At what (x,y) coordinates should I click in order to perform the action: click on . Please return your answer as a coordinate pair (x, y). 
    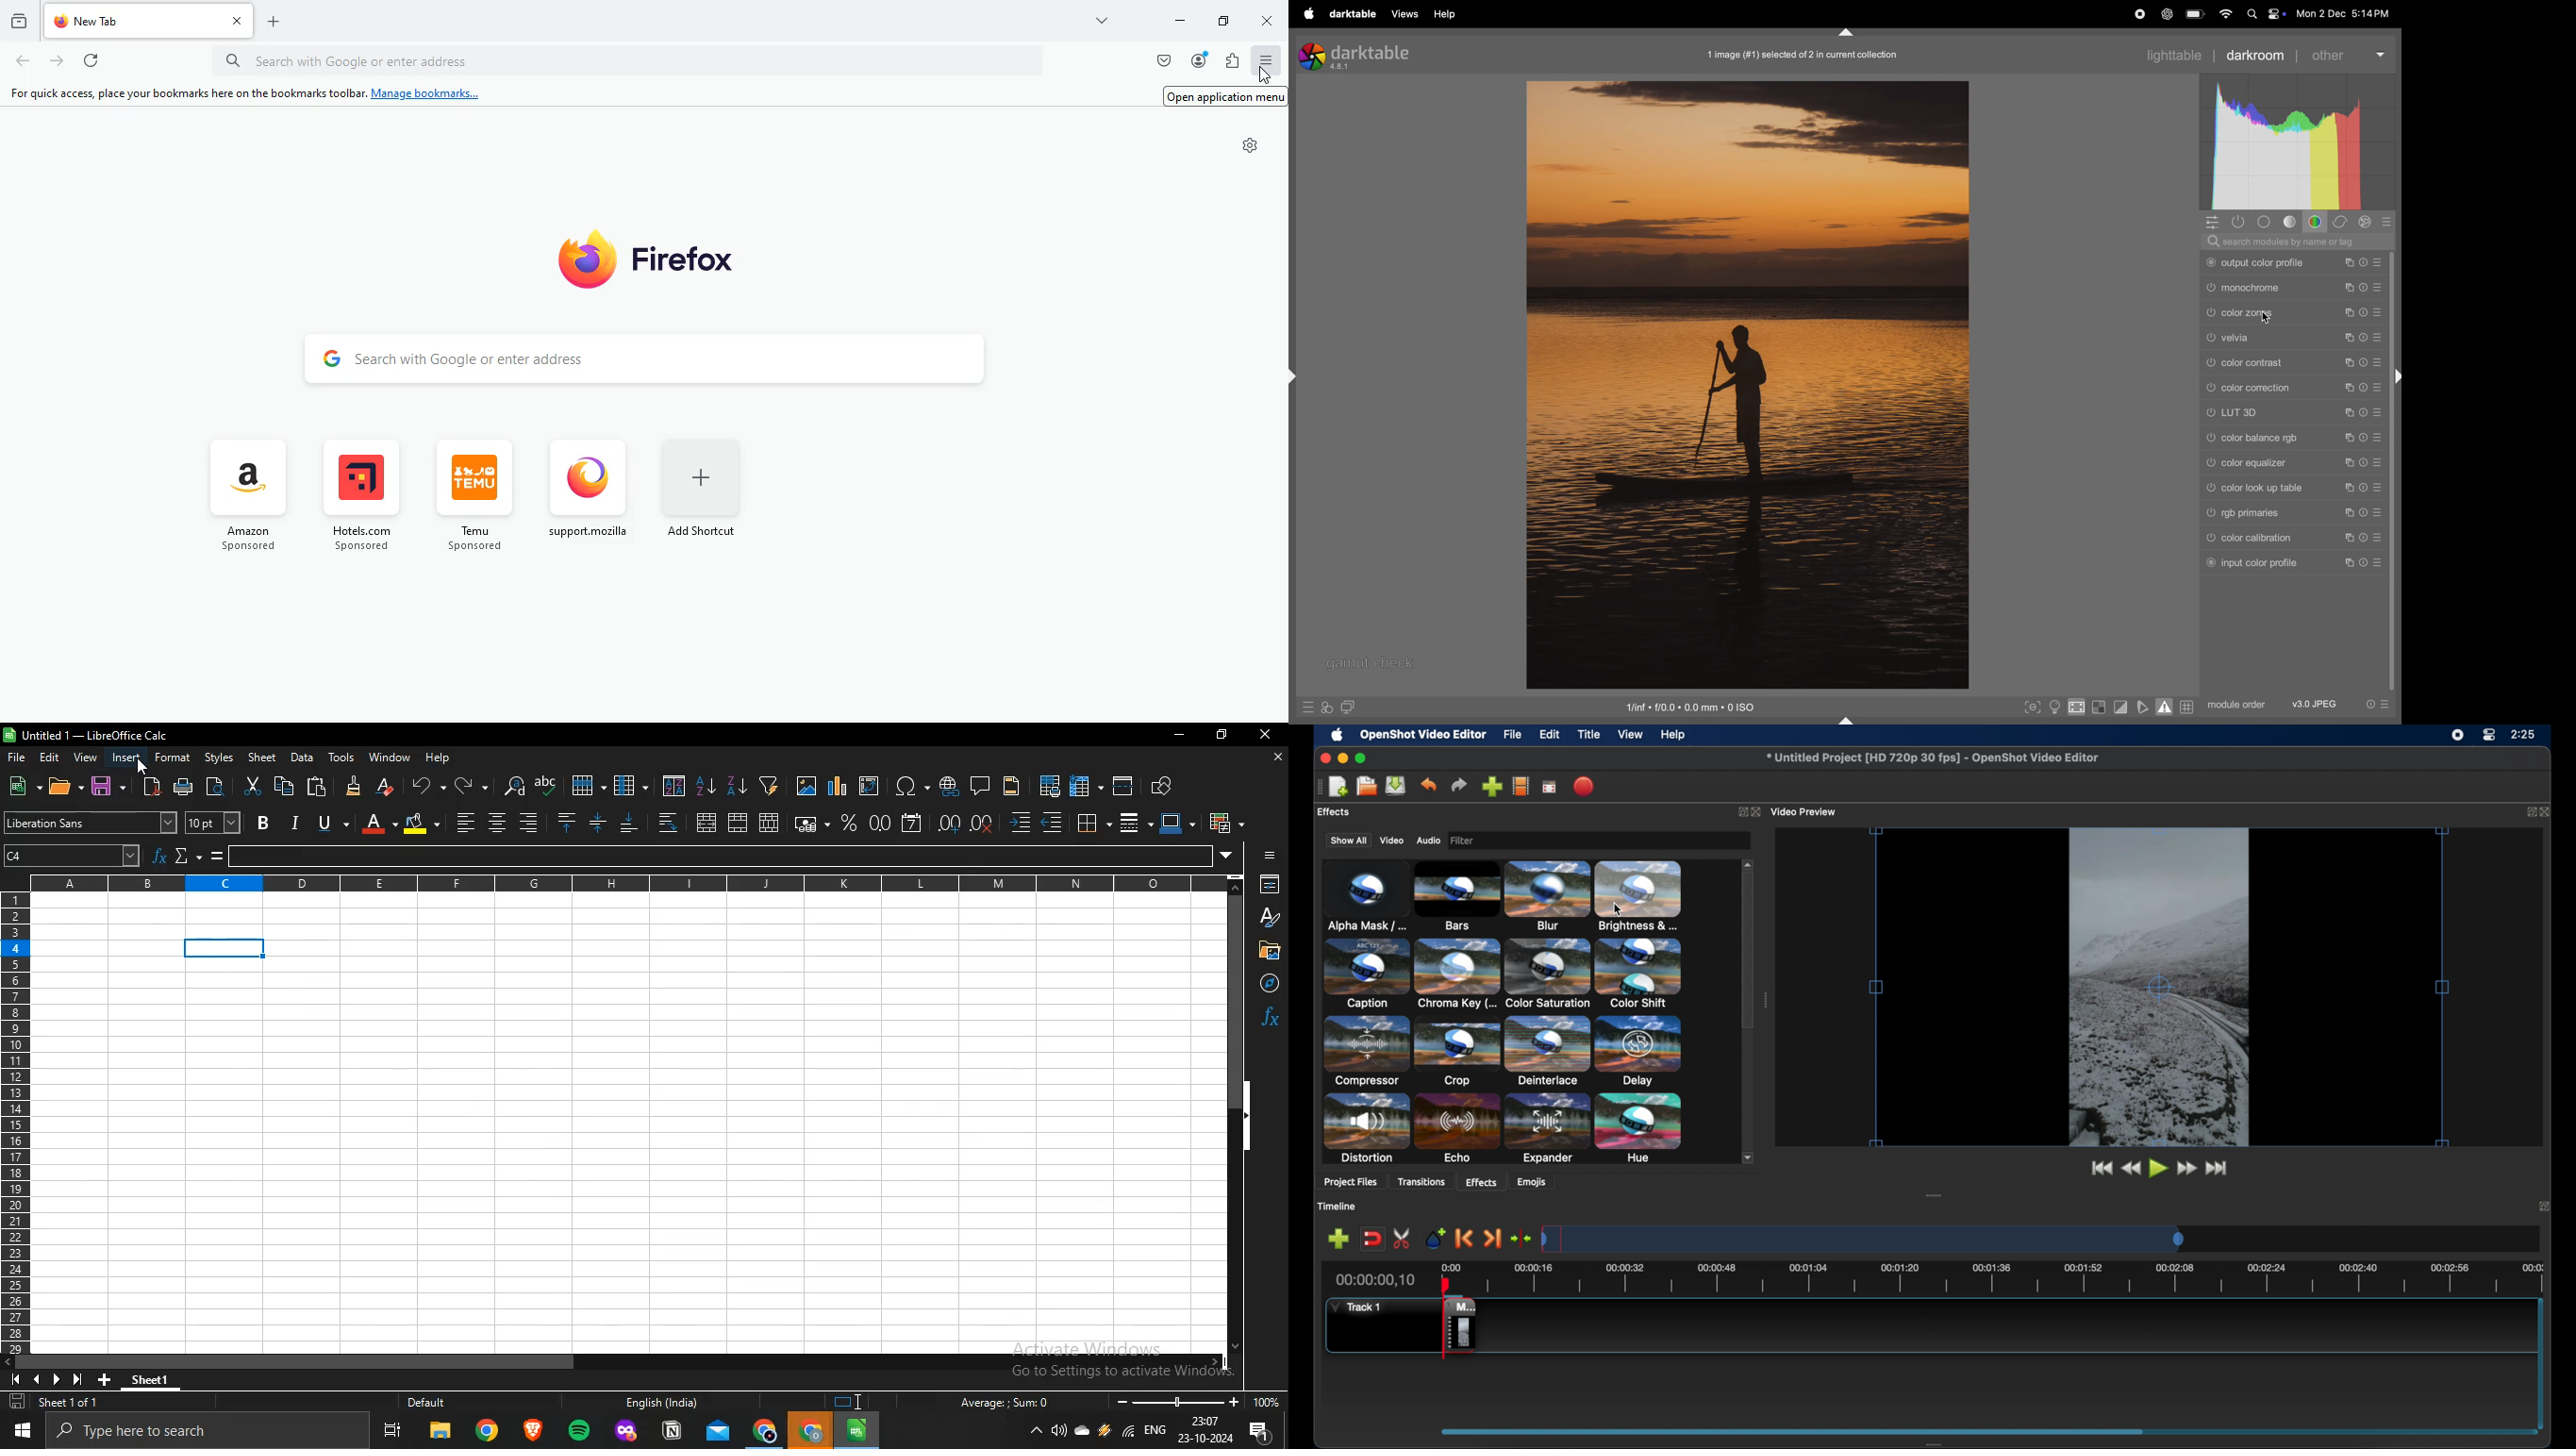
    Looking at the image, I should click on (1272, 855).